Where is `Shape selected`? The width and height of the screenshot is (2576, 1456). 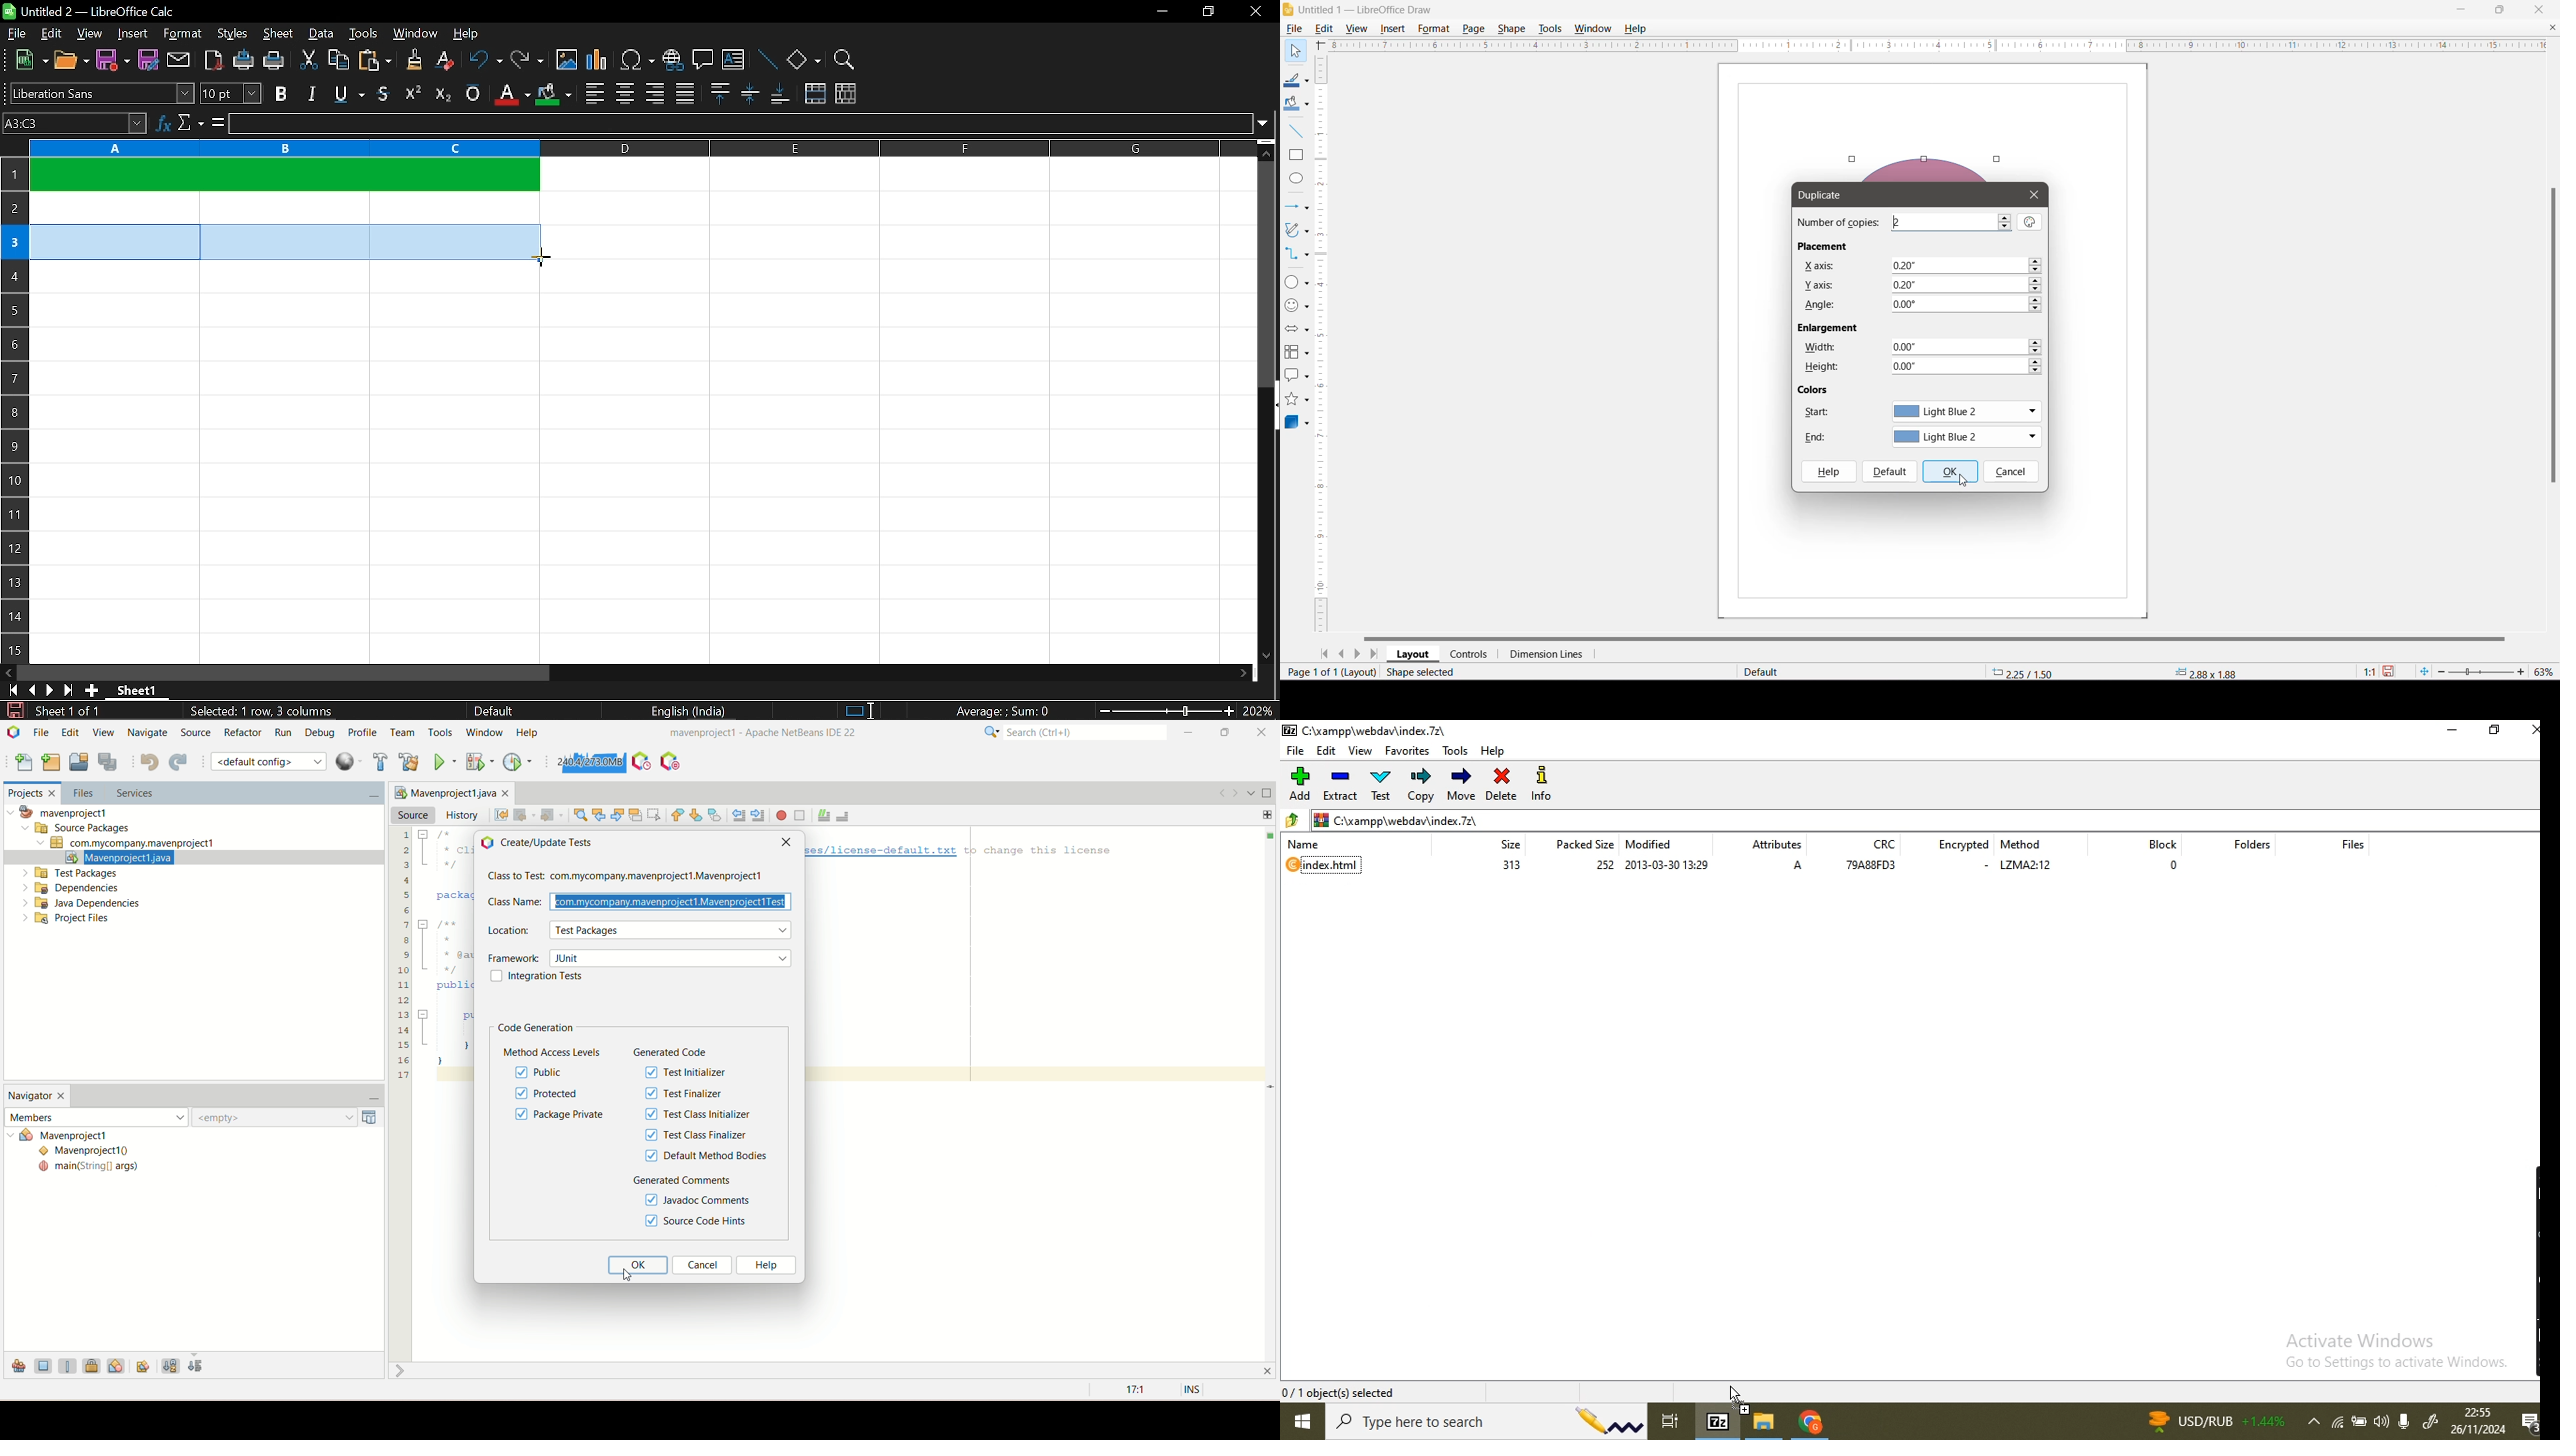 Shape selected is located at coordinates (1423, 673).